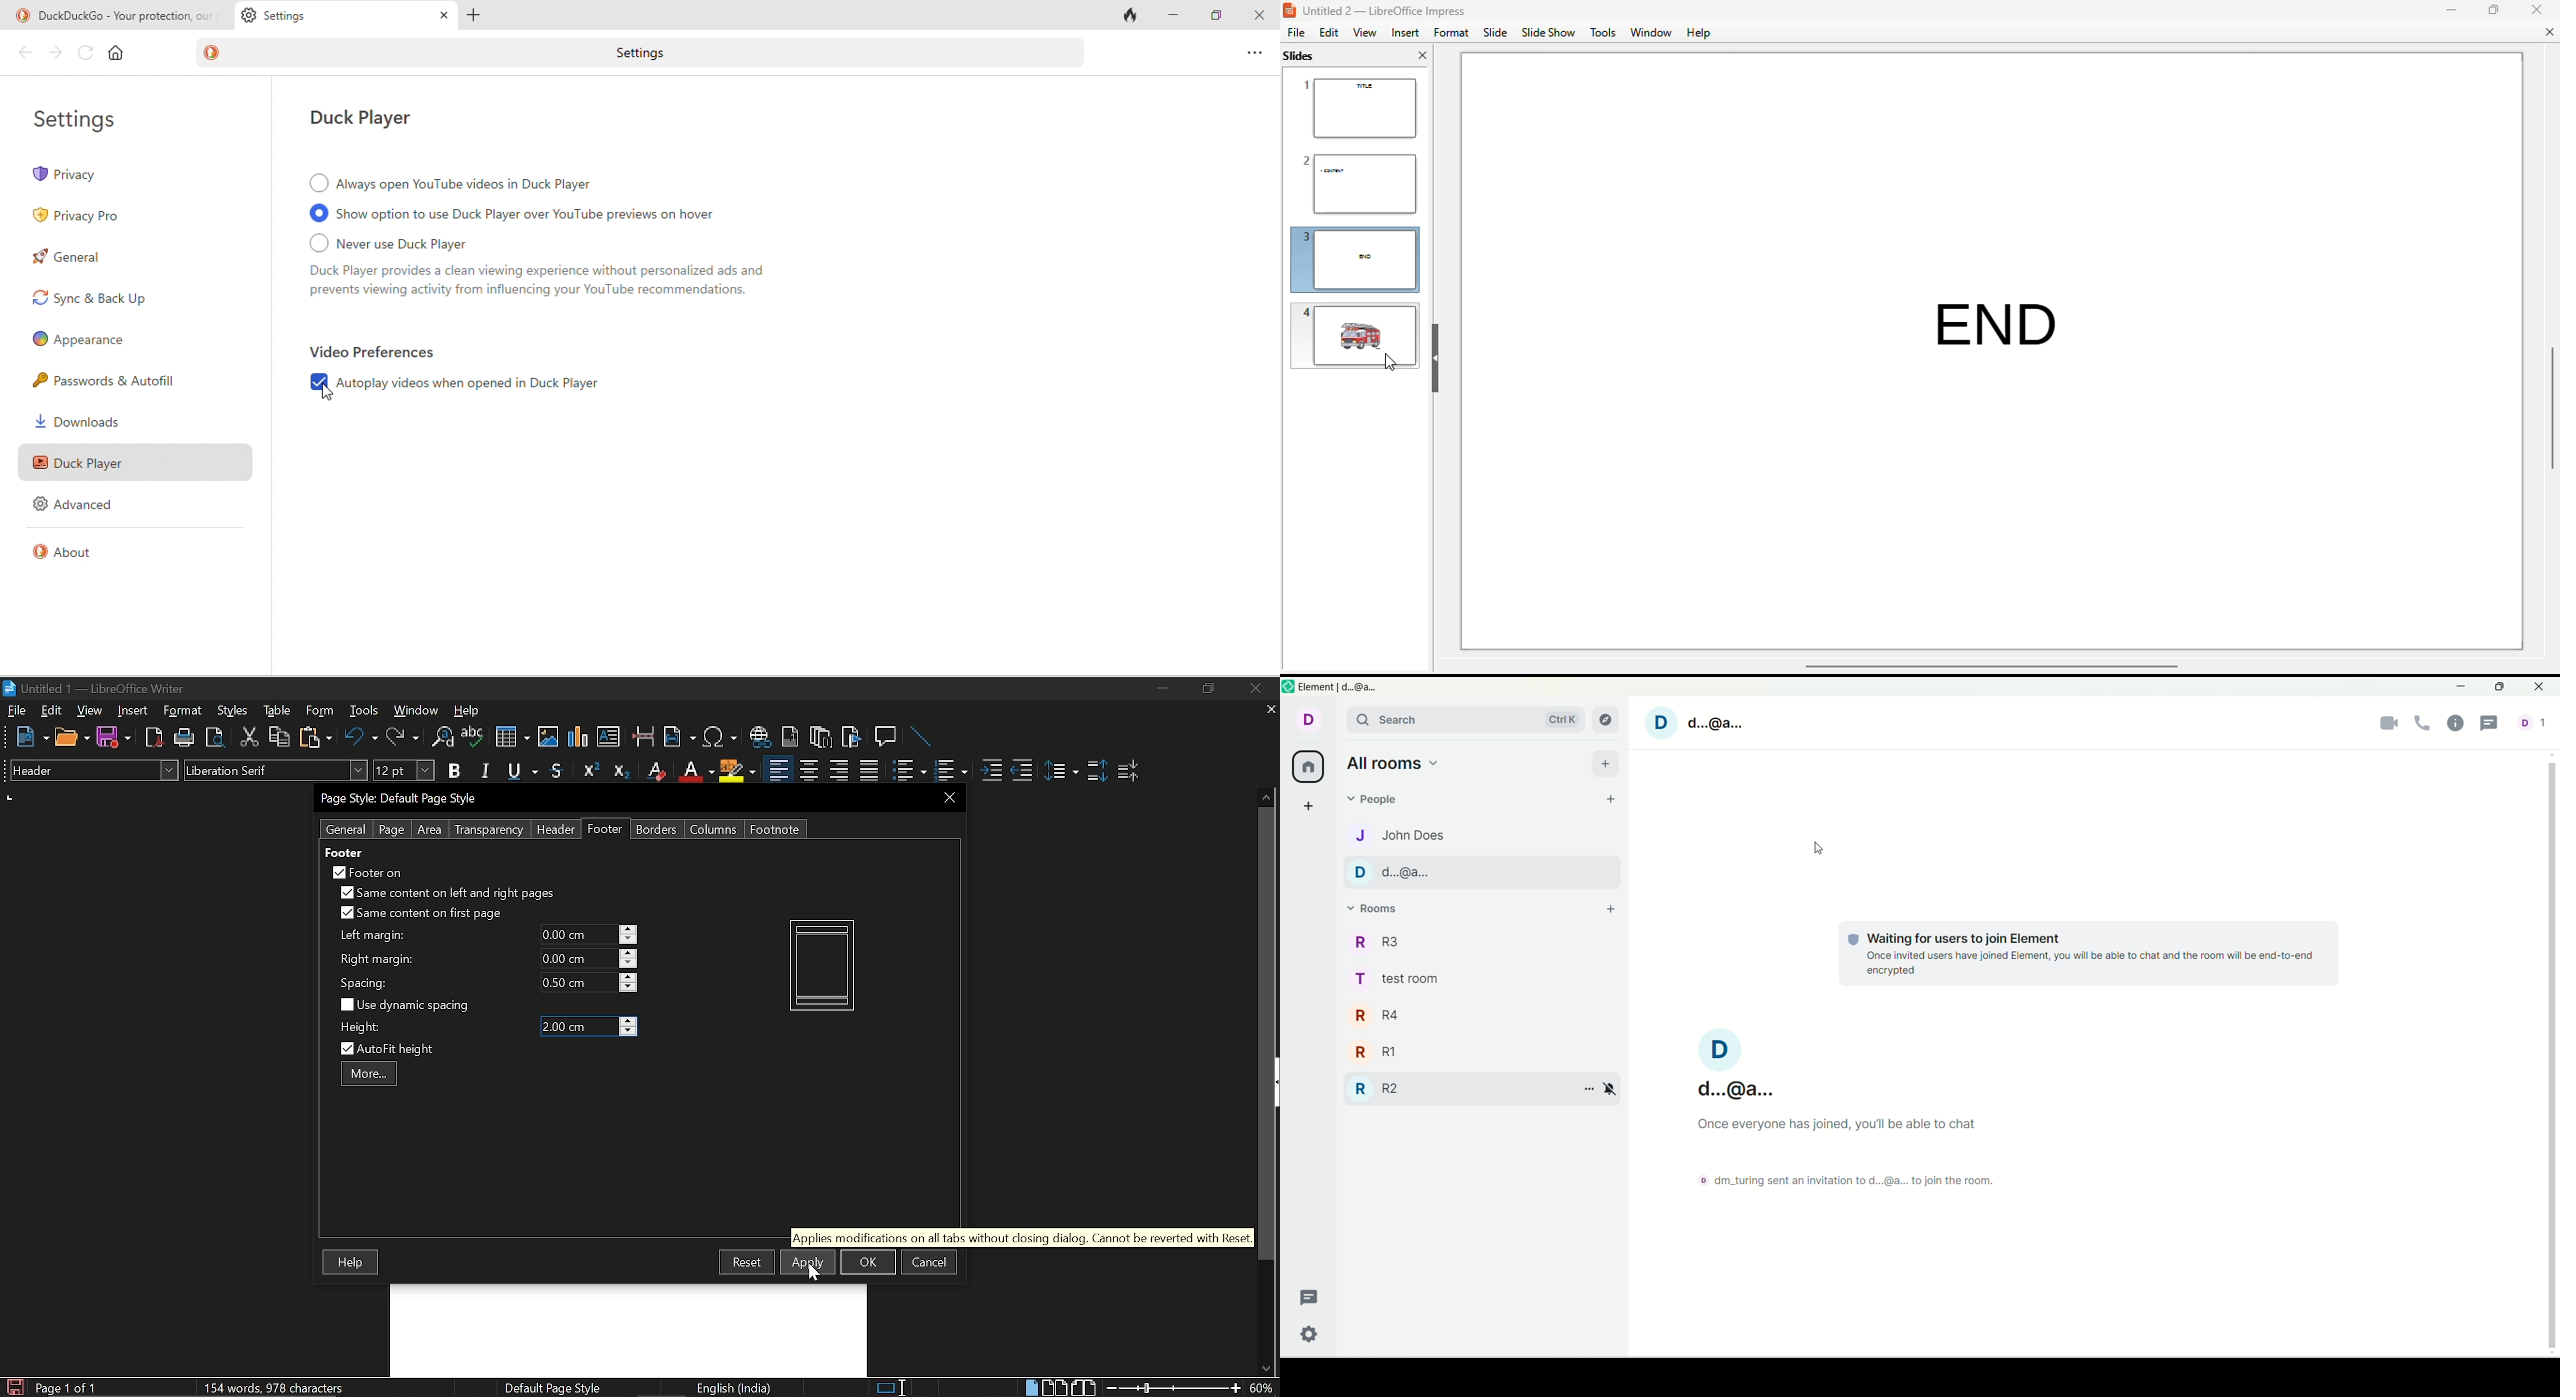 The height and width of the screenshot is (1400, 2576). I want to click on Current window, so click(402, 799).